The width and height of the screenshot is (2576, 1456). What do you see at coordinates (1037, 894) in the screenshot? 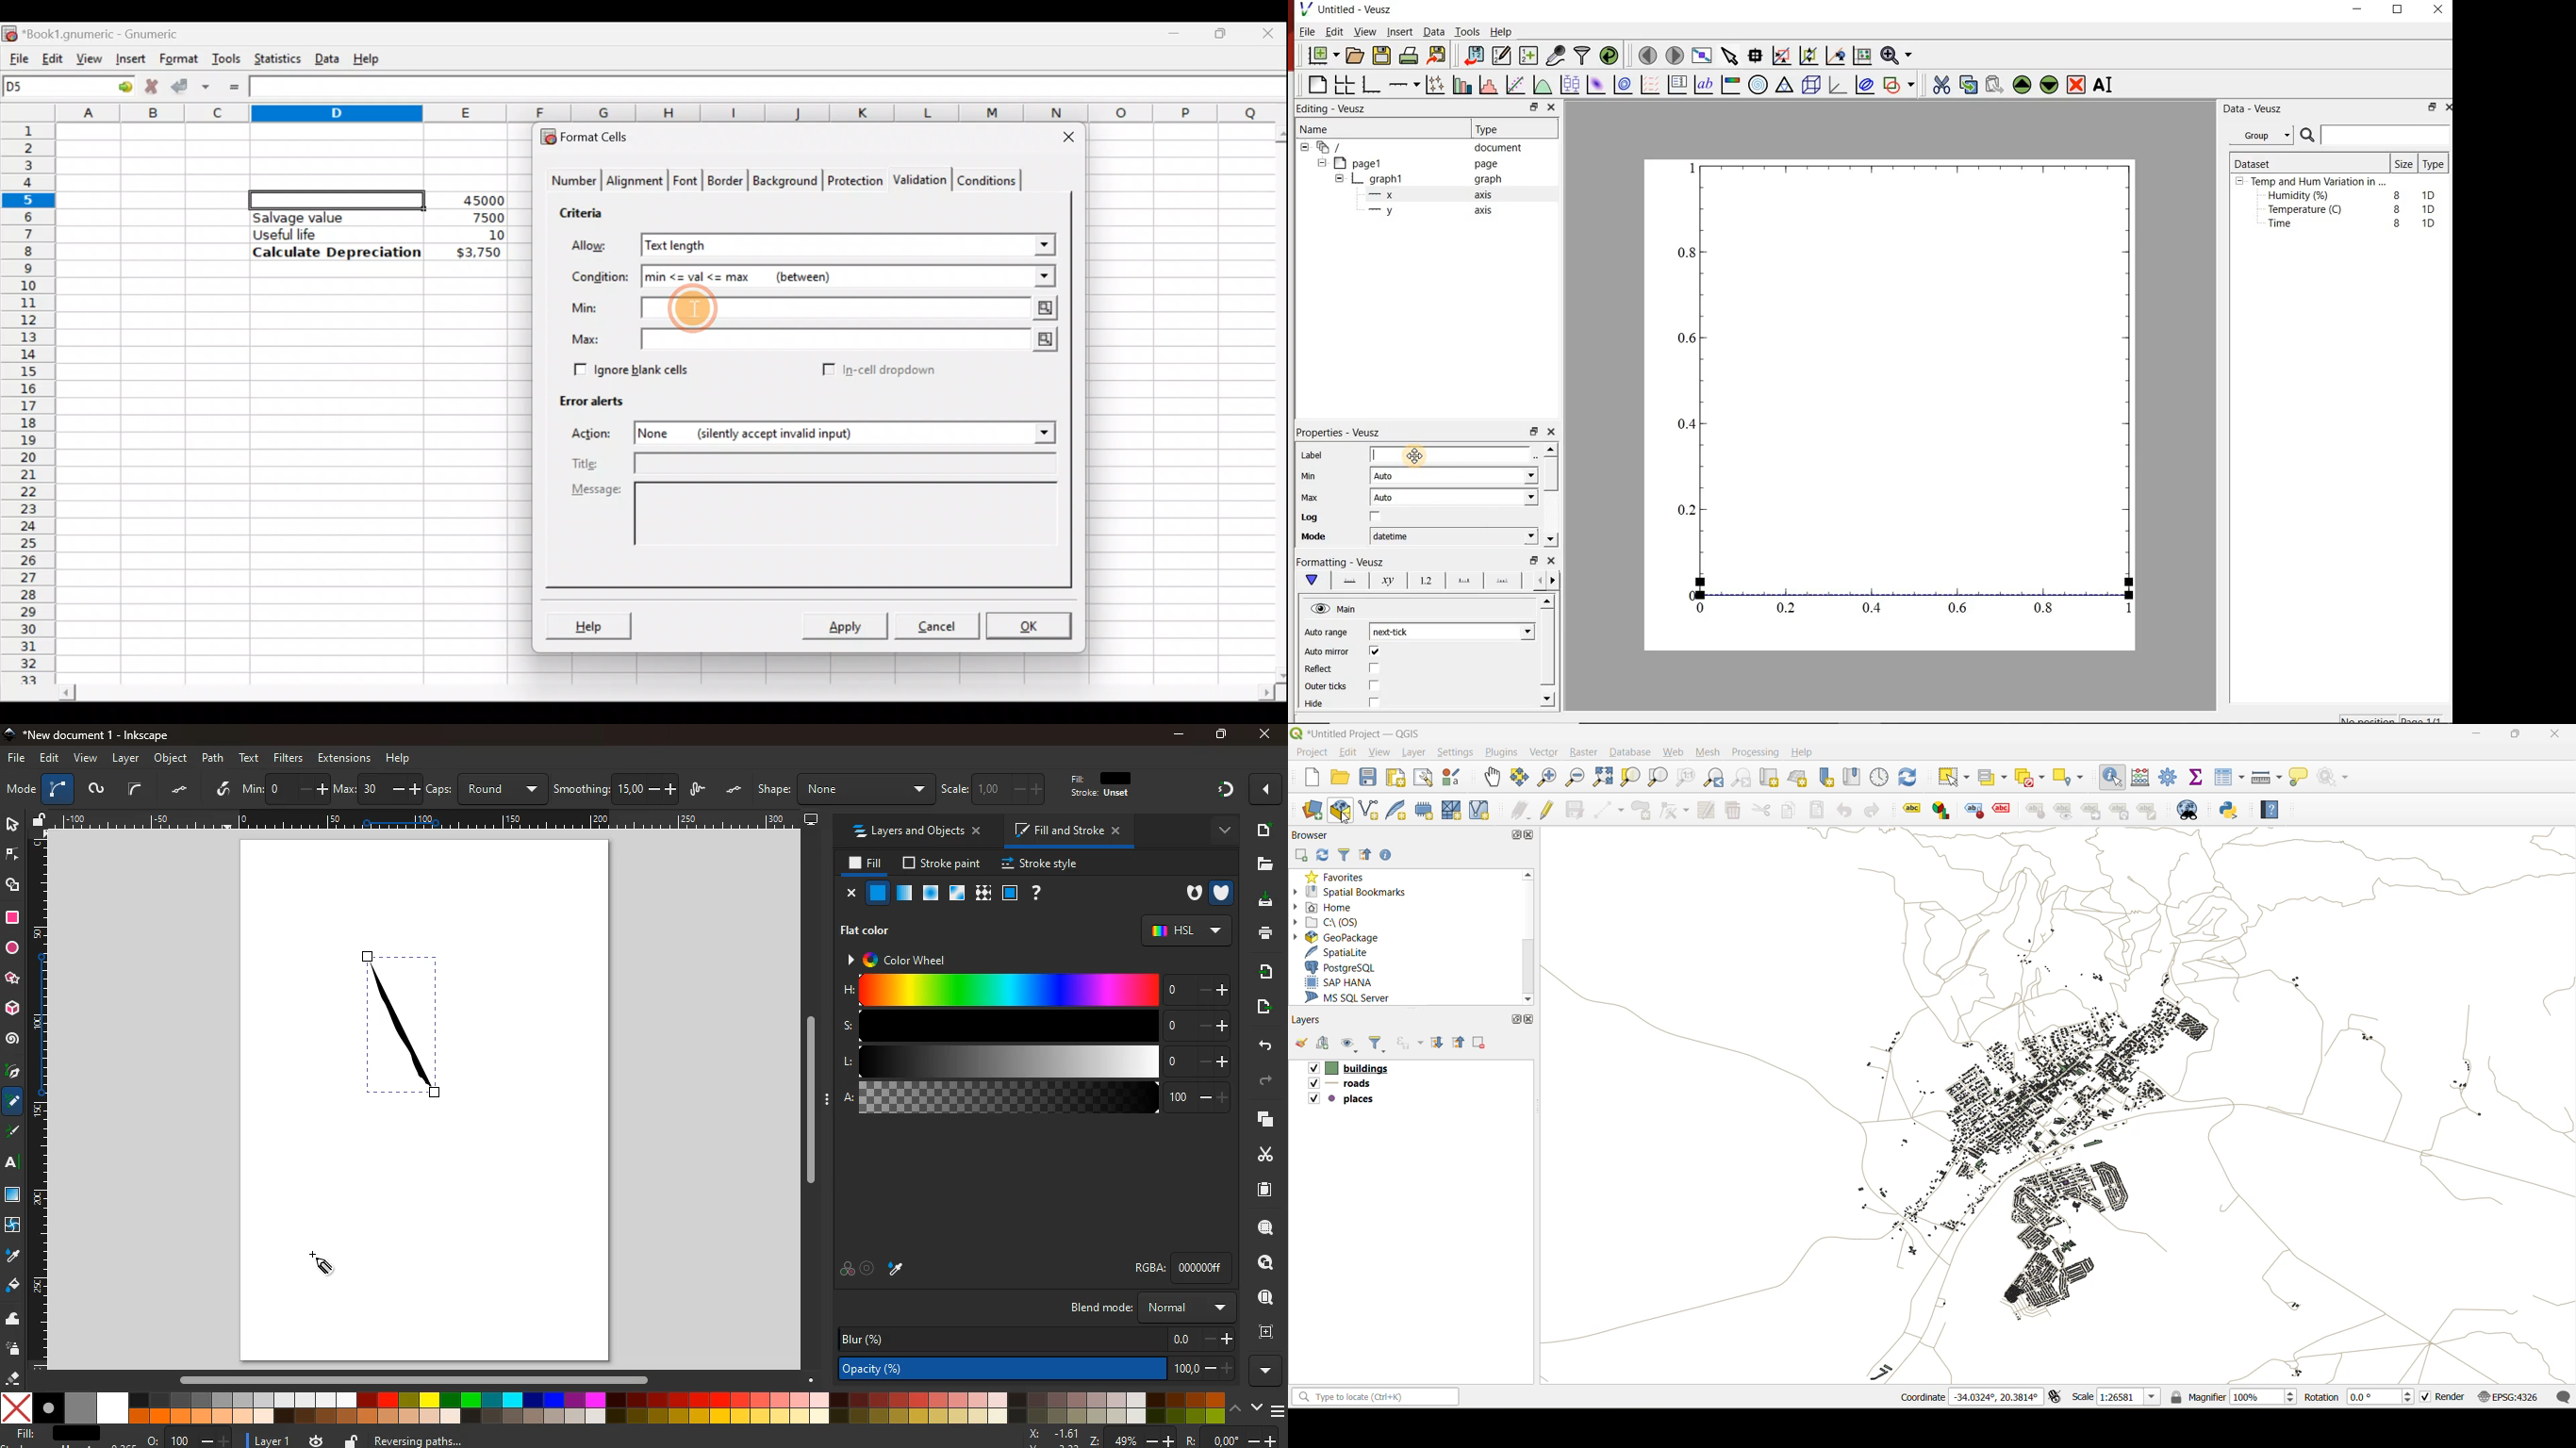
I see `help` at bounding box center [1037, 894].